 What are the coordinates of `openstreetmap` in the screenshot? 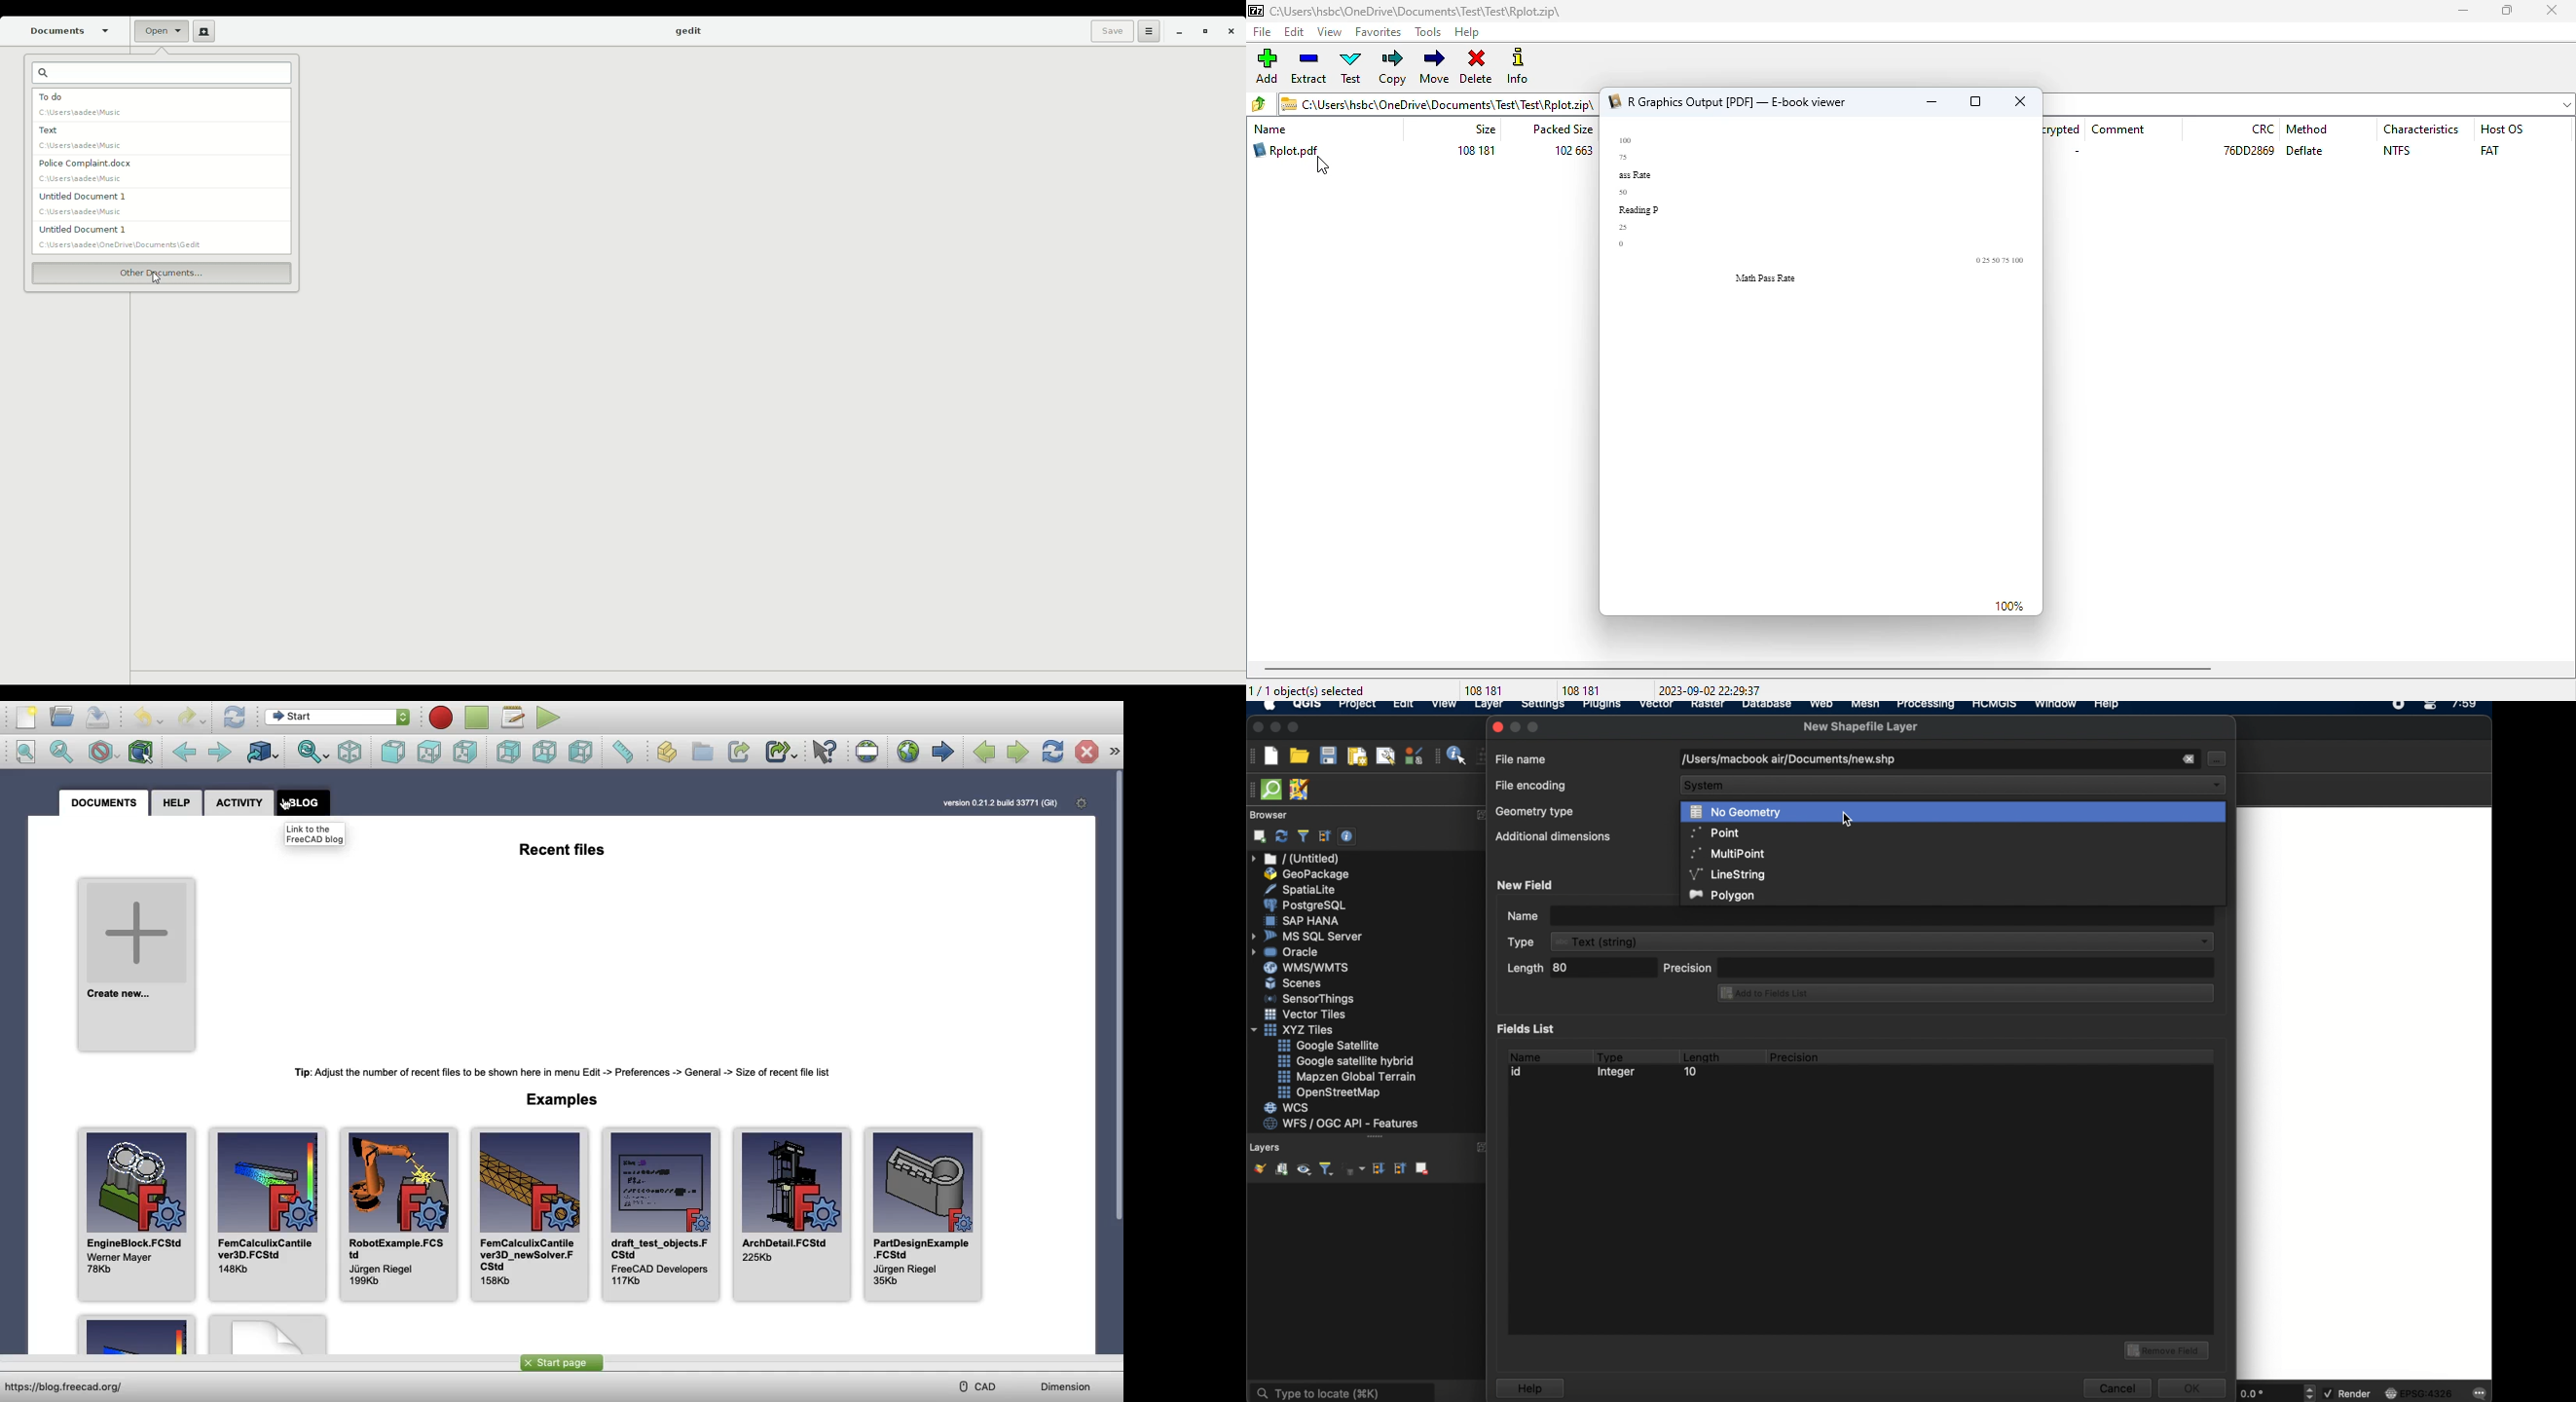 It's located at (1329, 1093).